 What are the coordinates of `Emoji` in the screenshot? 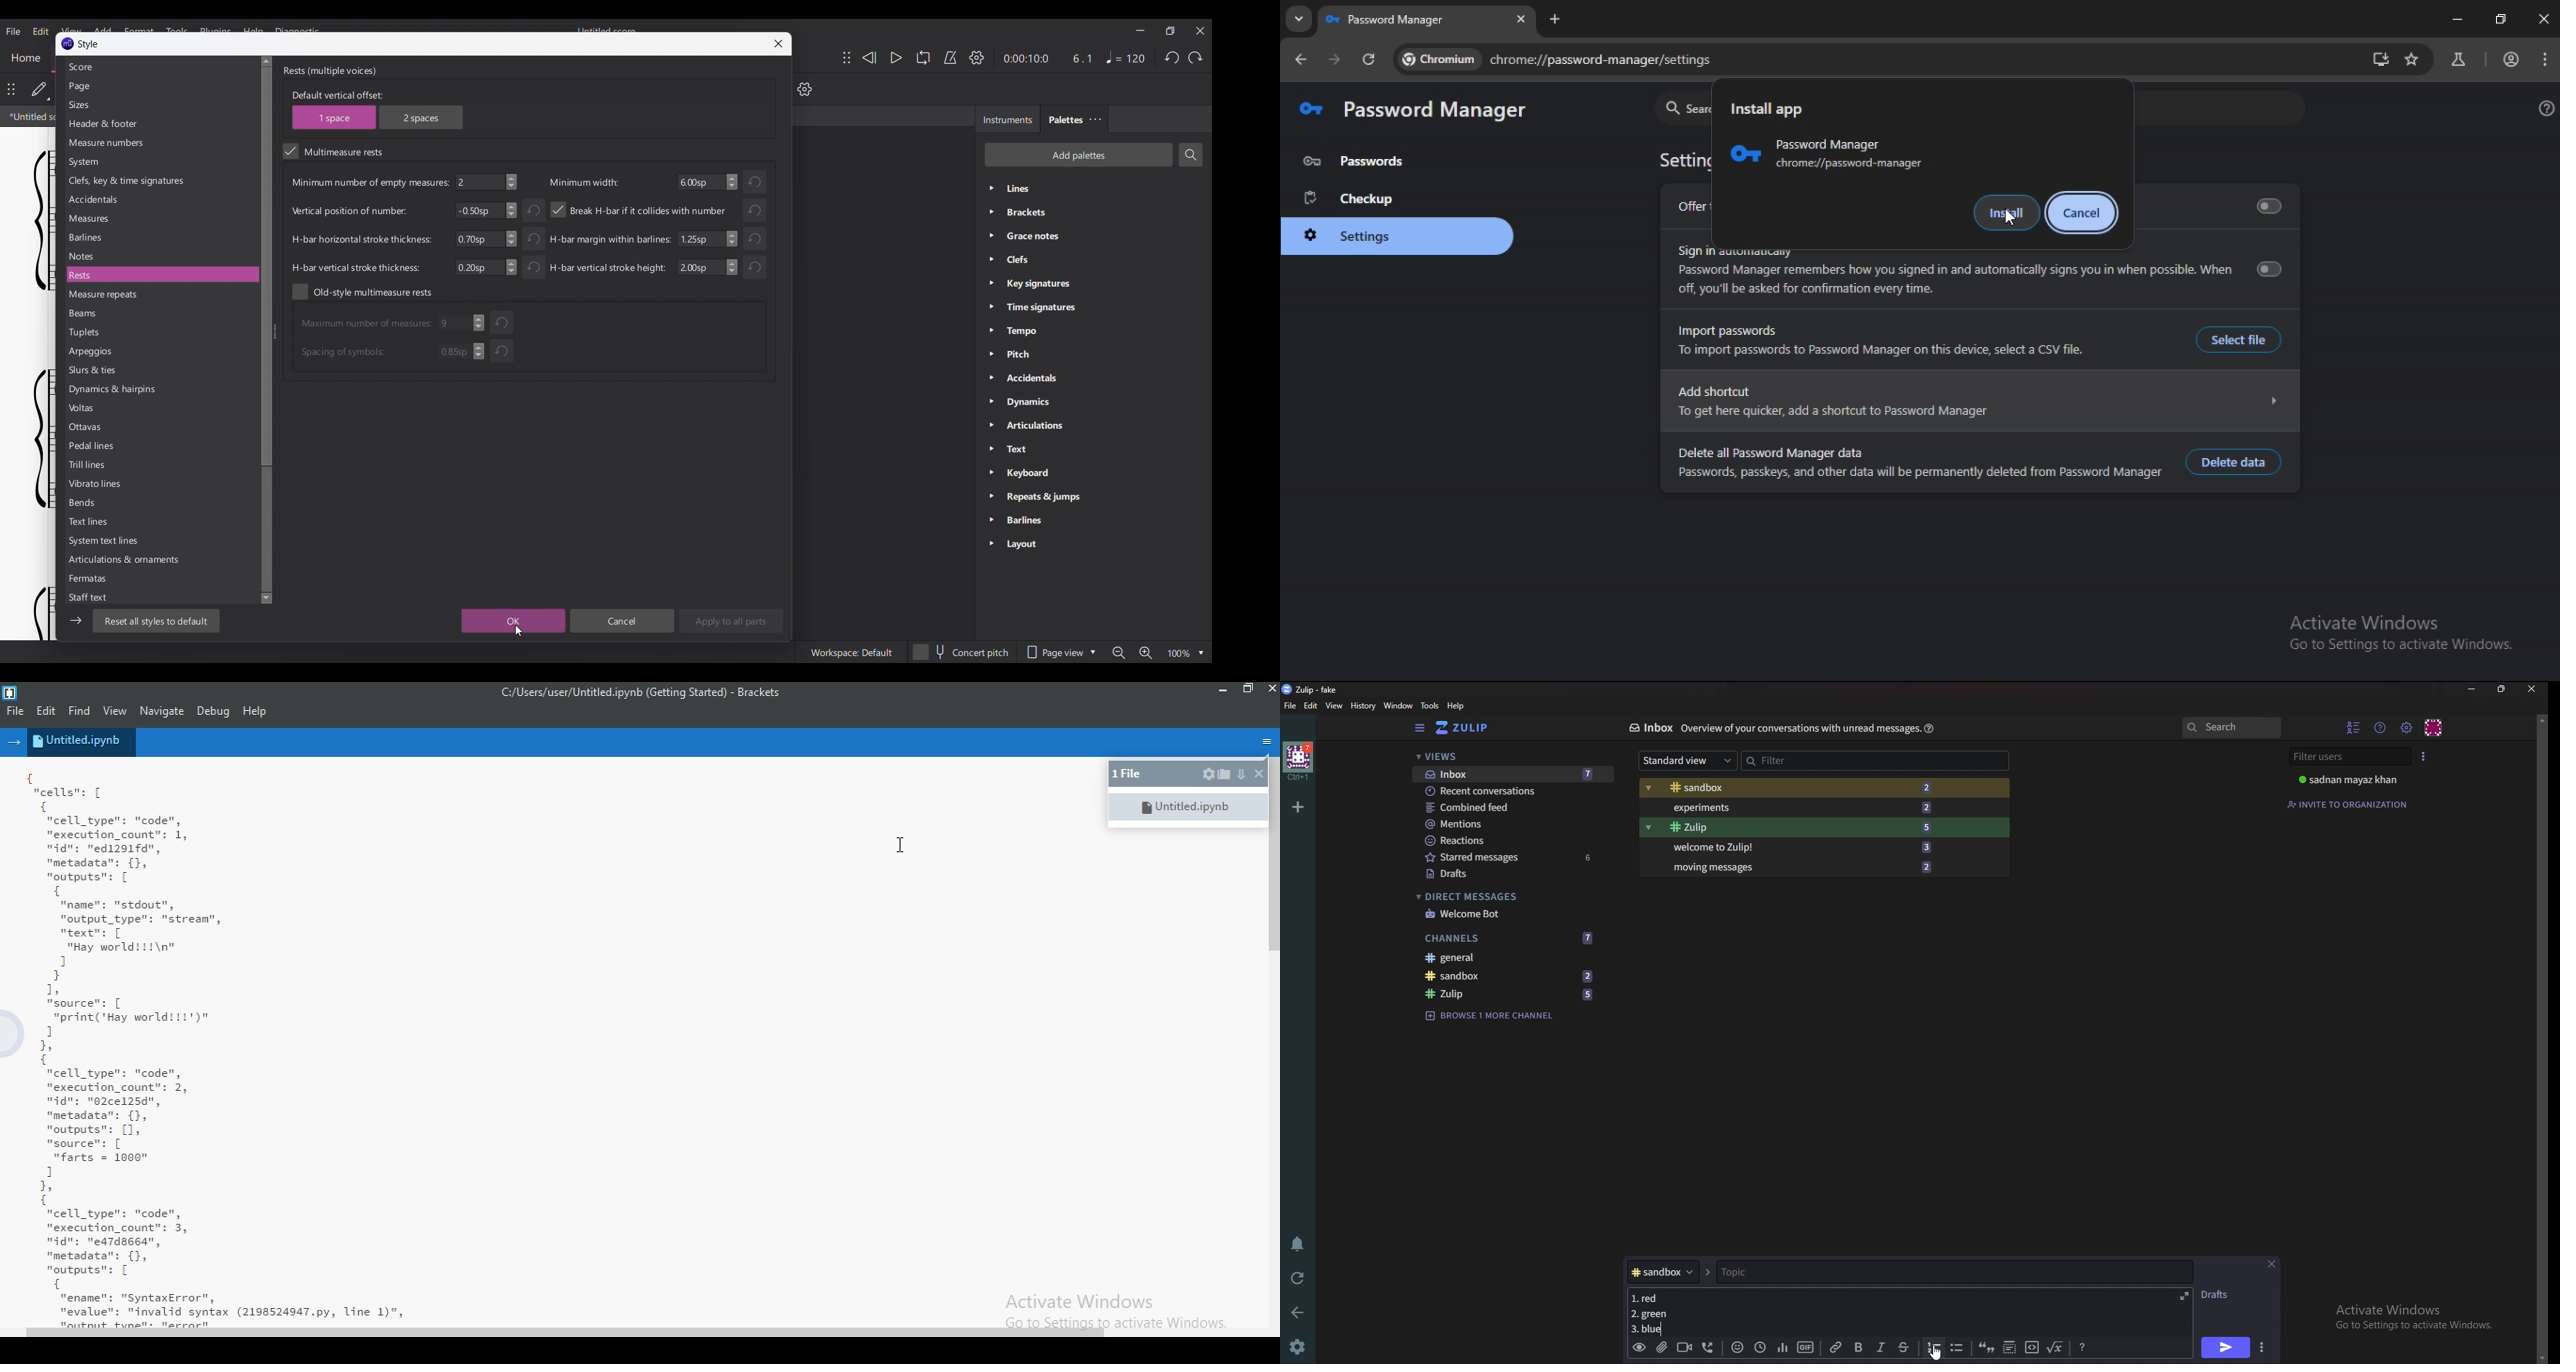 It's located at (1735, 1348).